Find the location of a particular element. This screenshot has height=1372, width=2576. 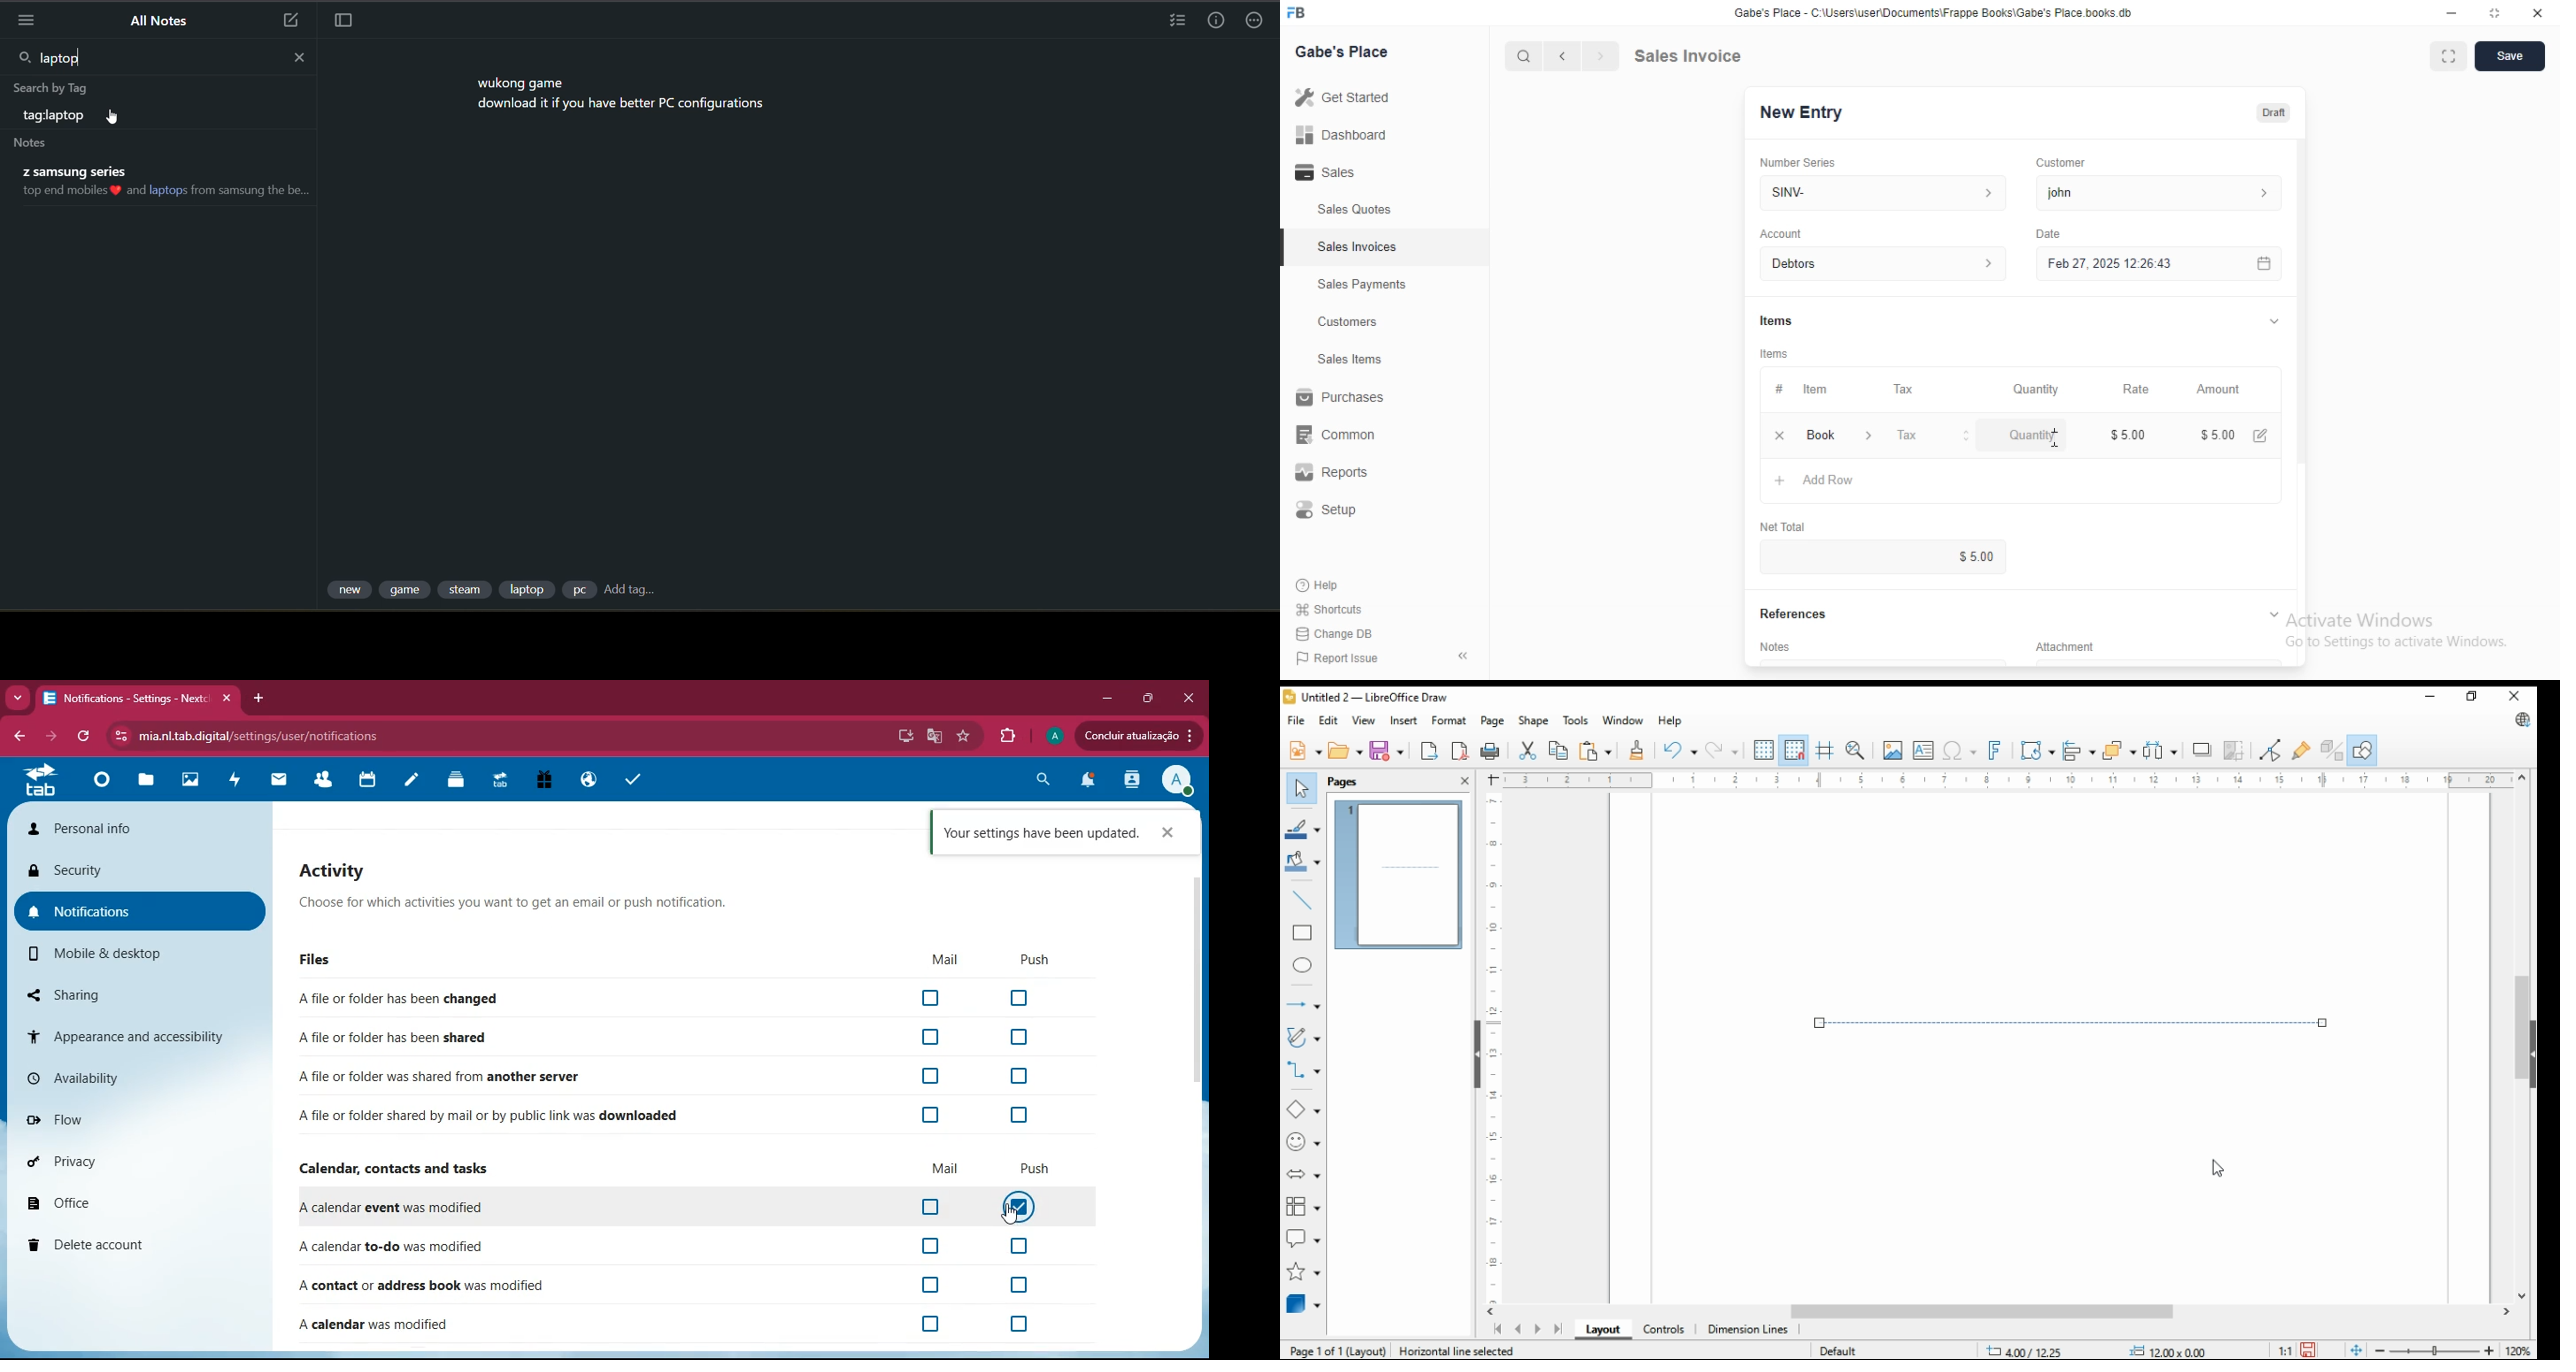

appearance and accessibility is located at coordinates (138, 1035).